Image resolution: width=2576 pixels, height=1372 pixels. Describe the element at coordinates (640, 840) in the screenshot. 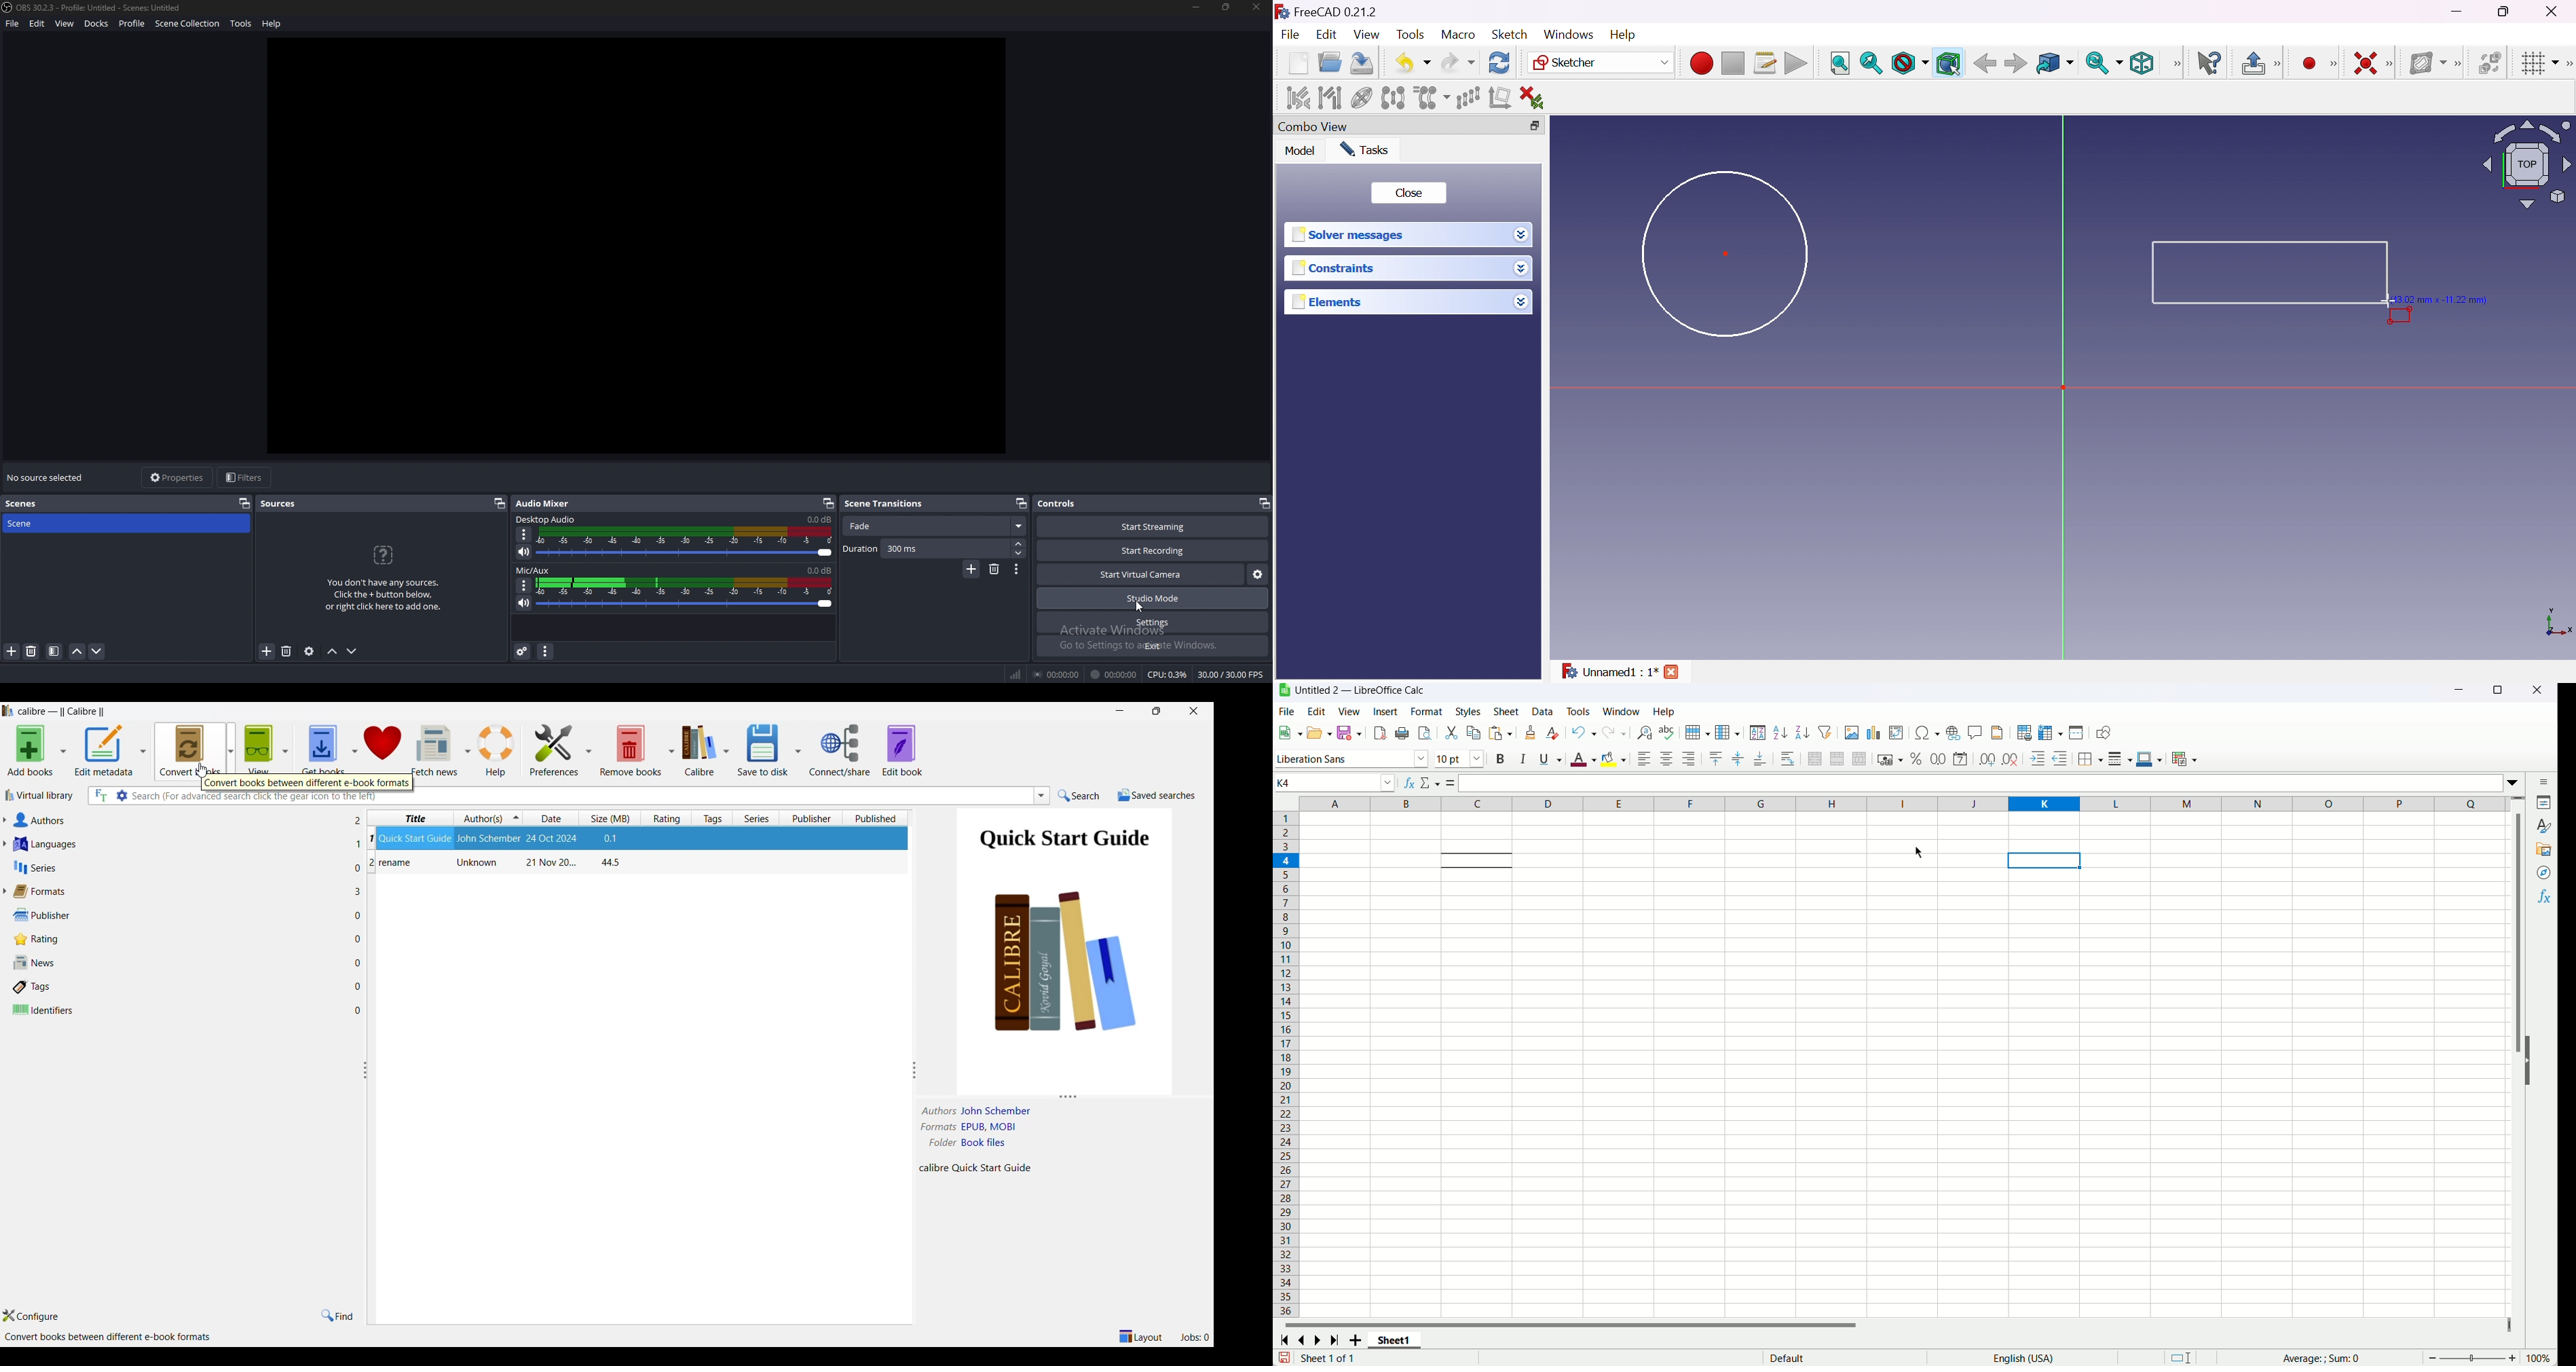

I see `Selected file highlighted` at that location.